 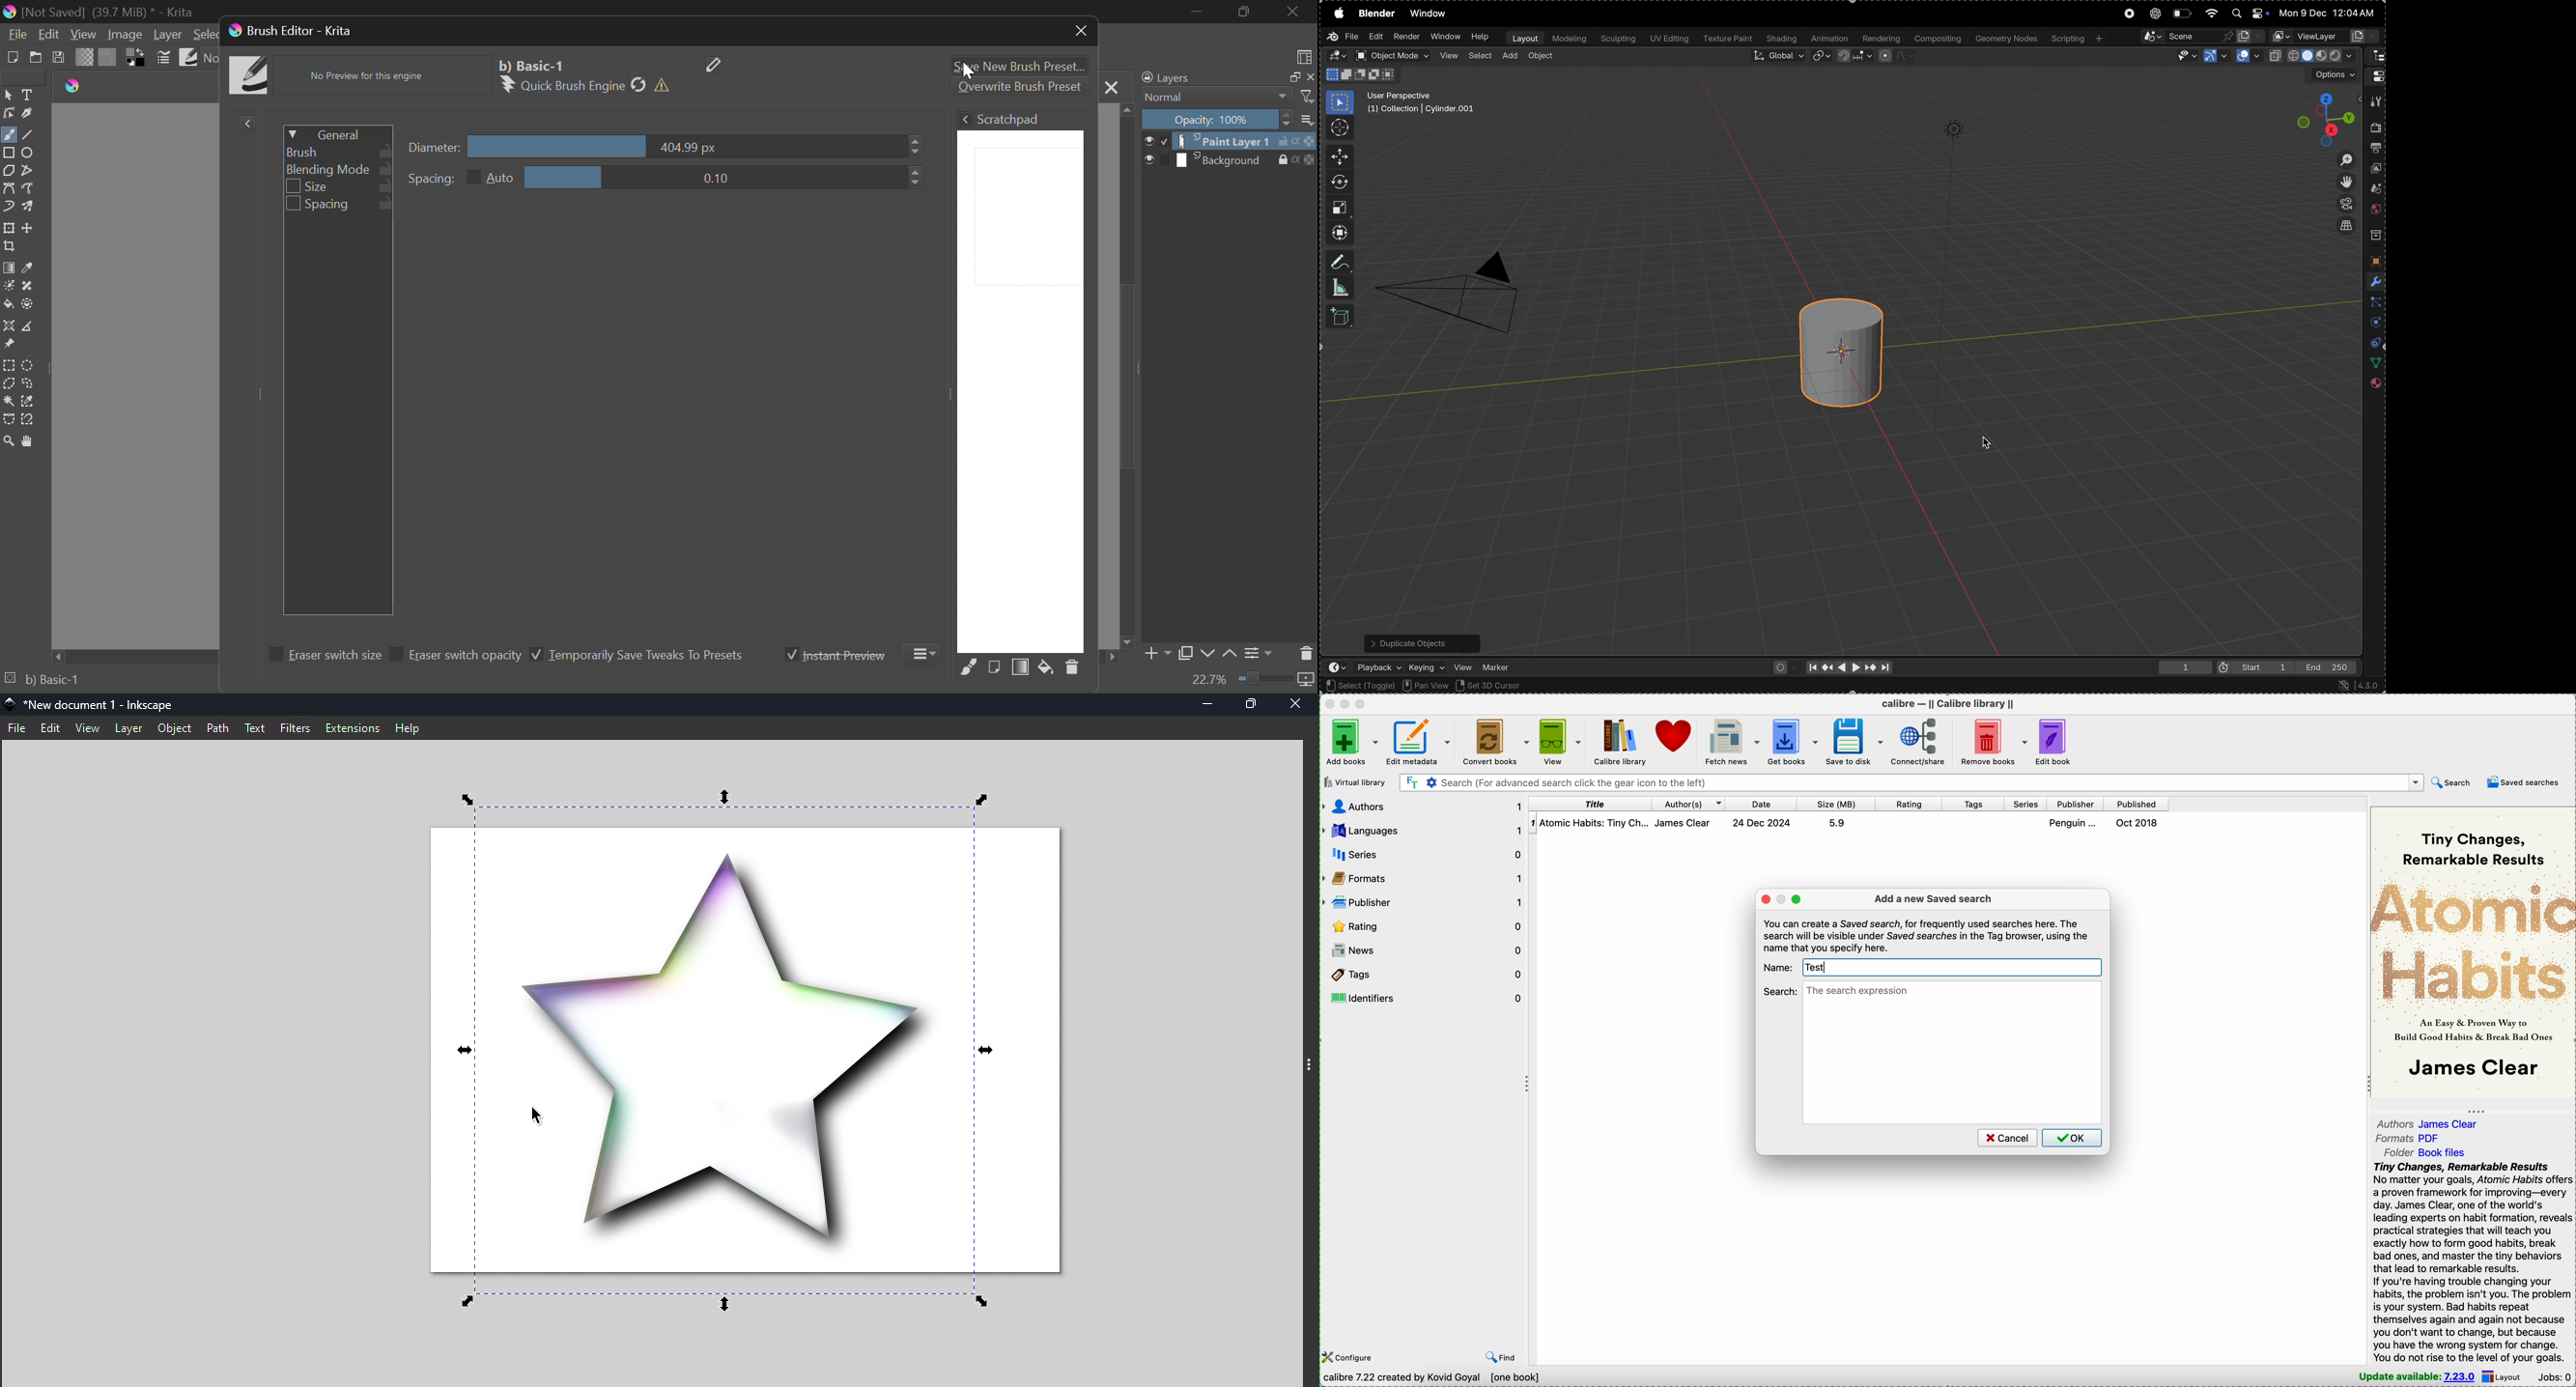 I want to click on battery, so click(x=2182, y=13).